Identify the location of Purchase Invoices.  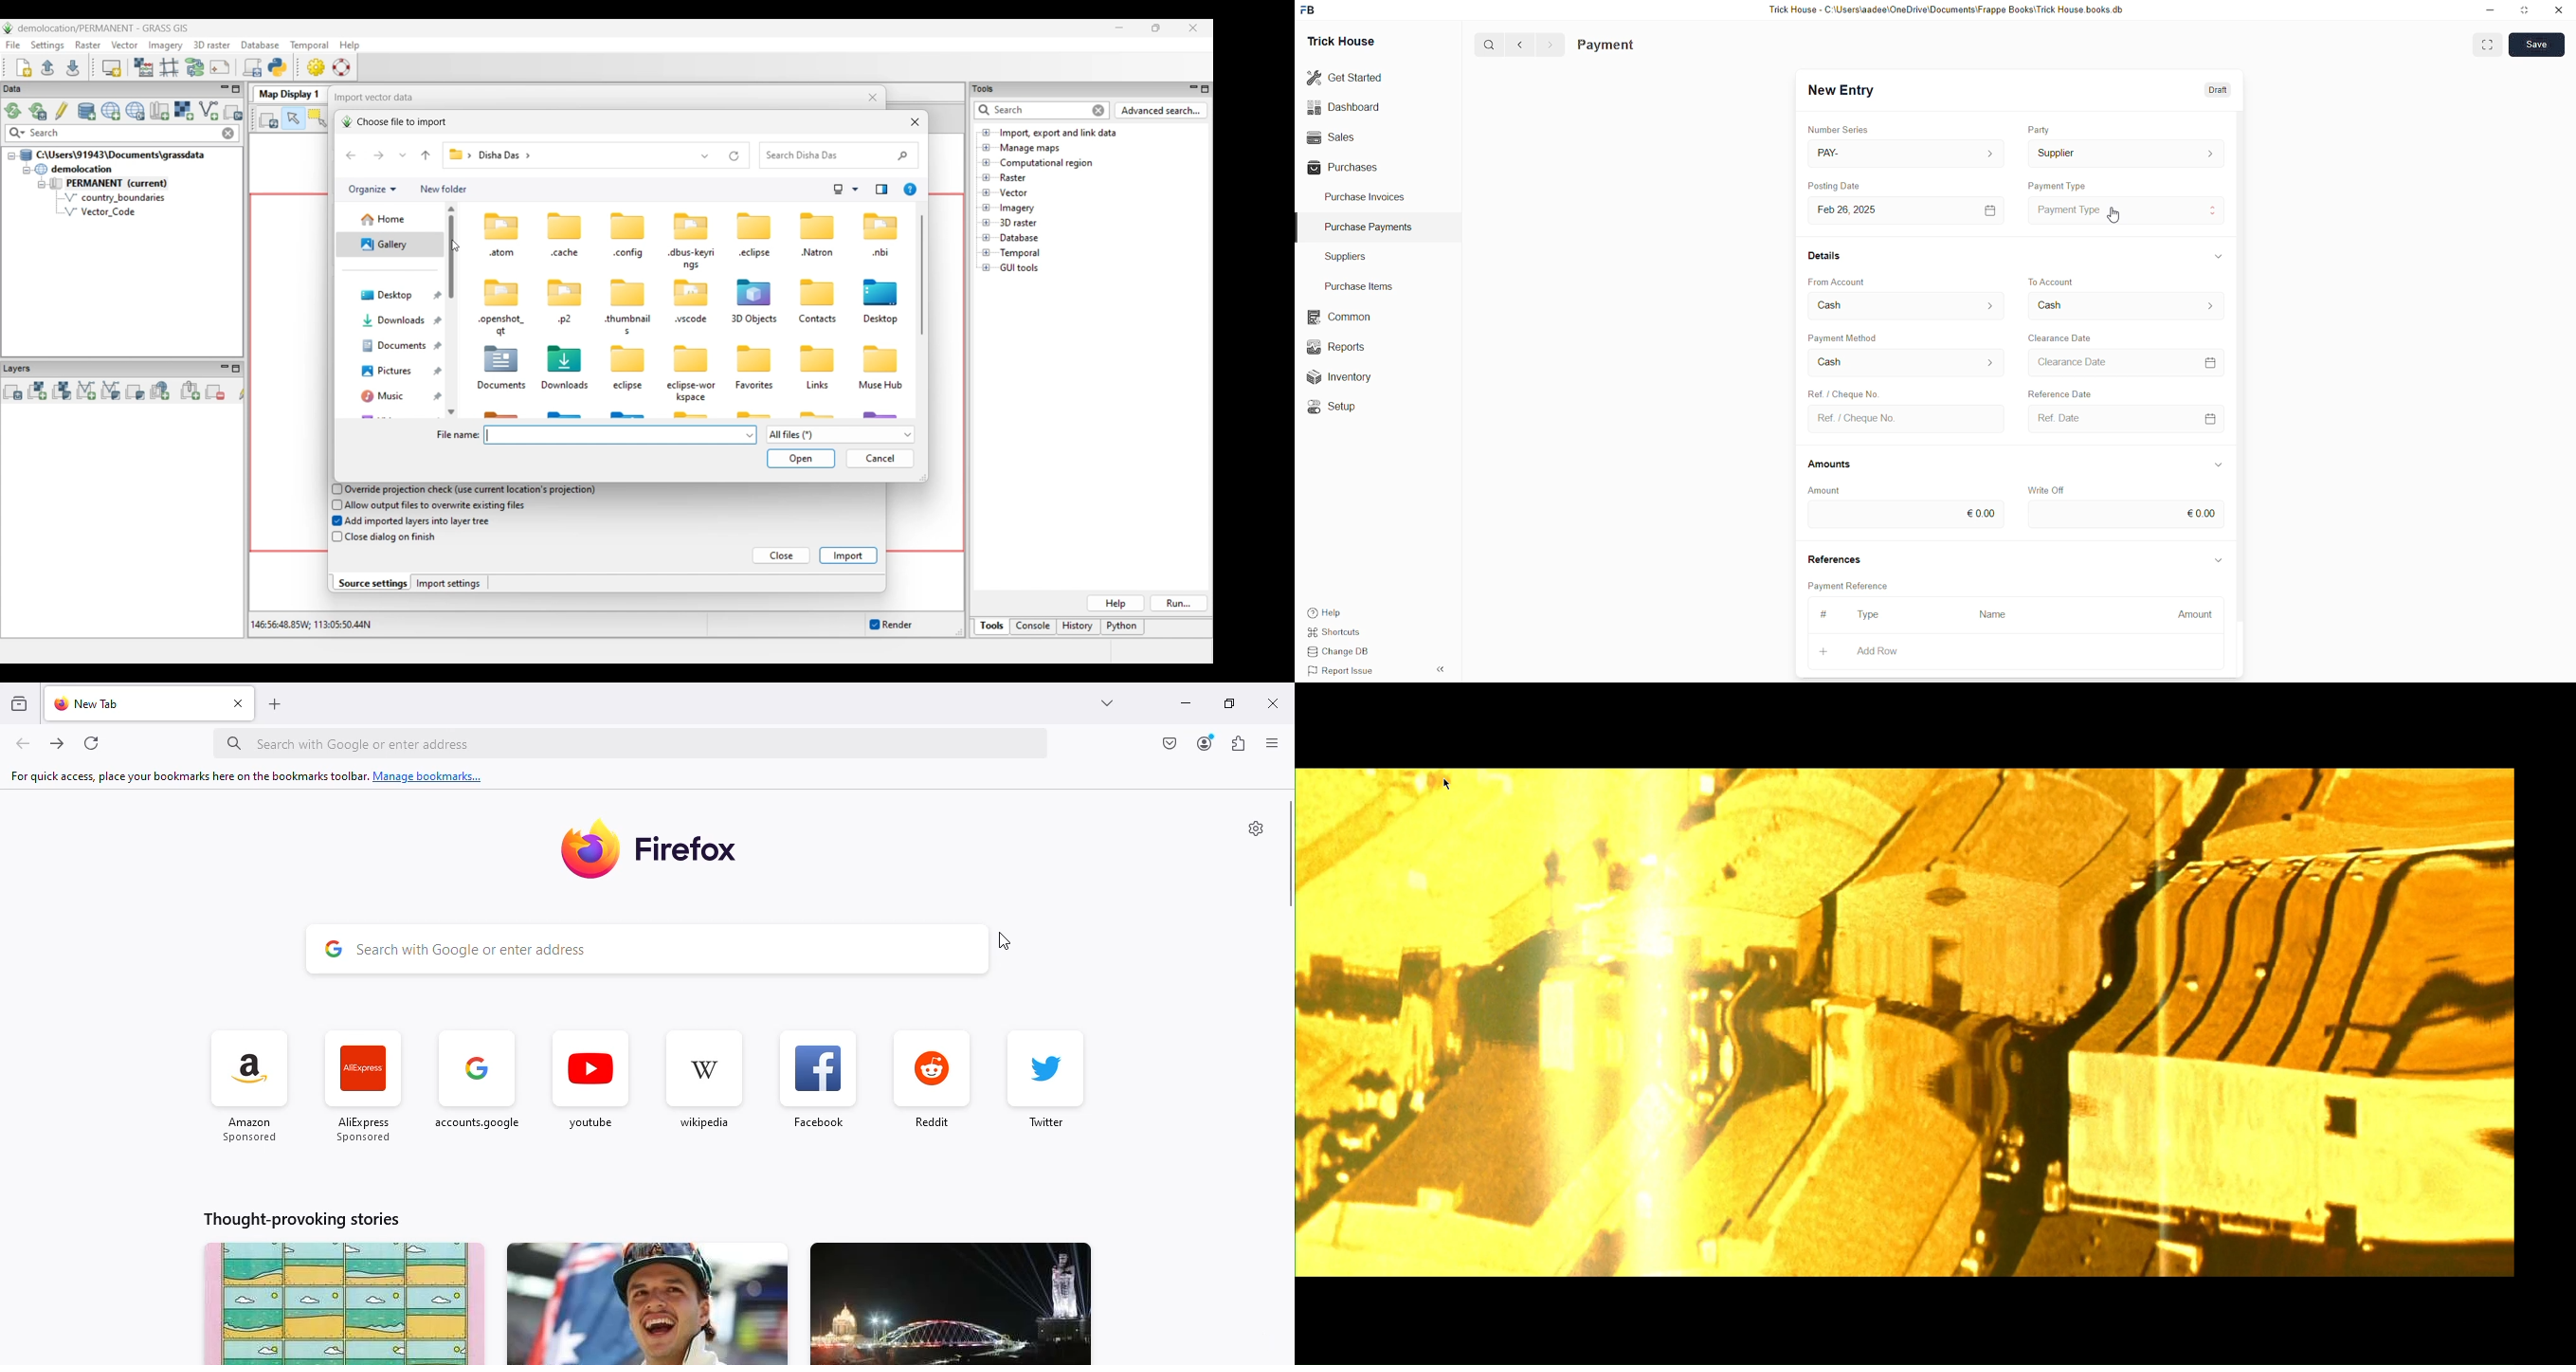
(1363, 199).